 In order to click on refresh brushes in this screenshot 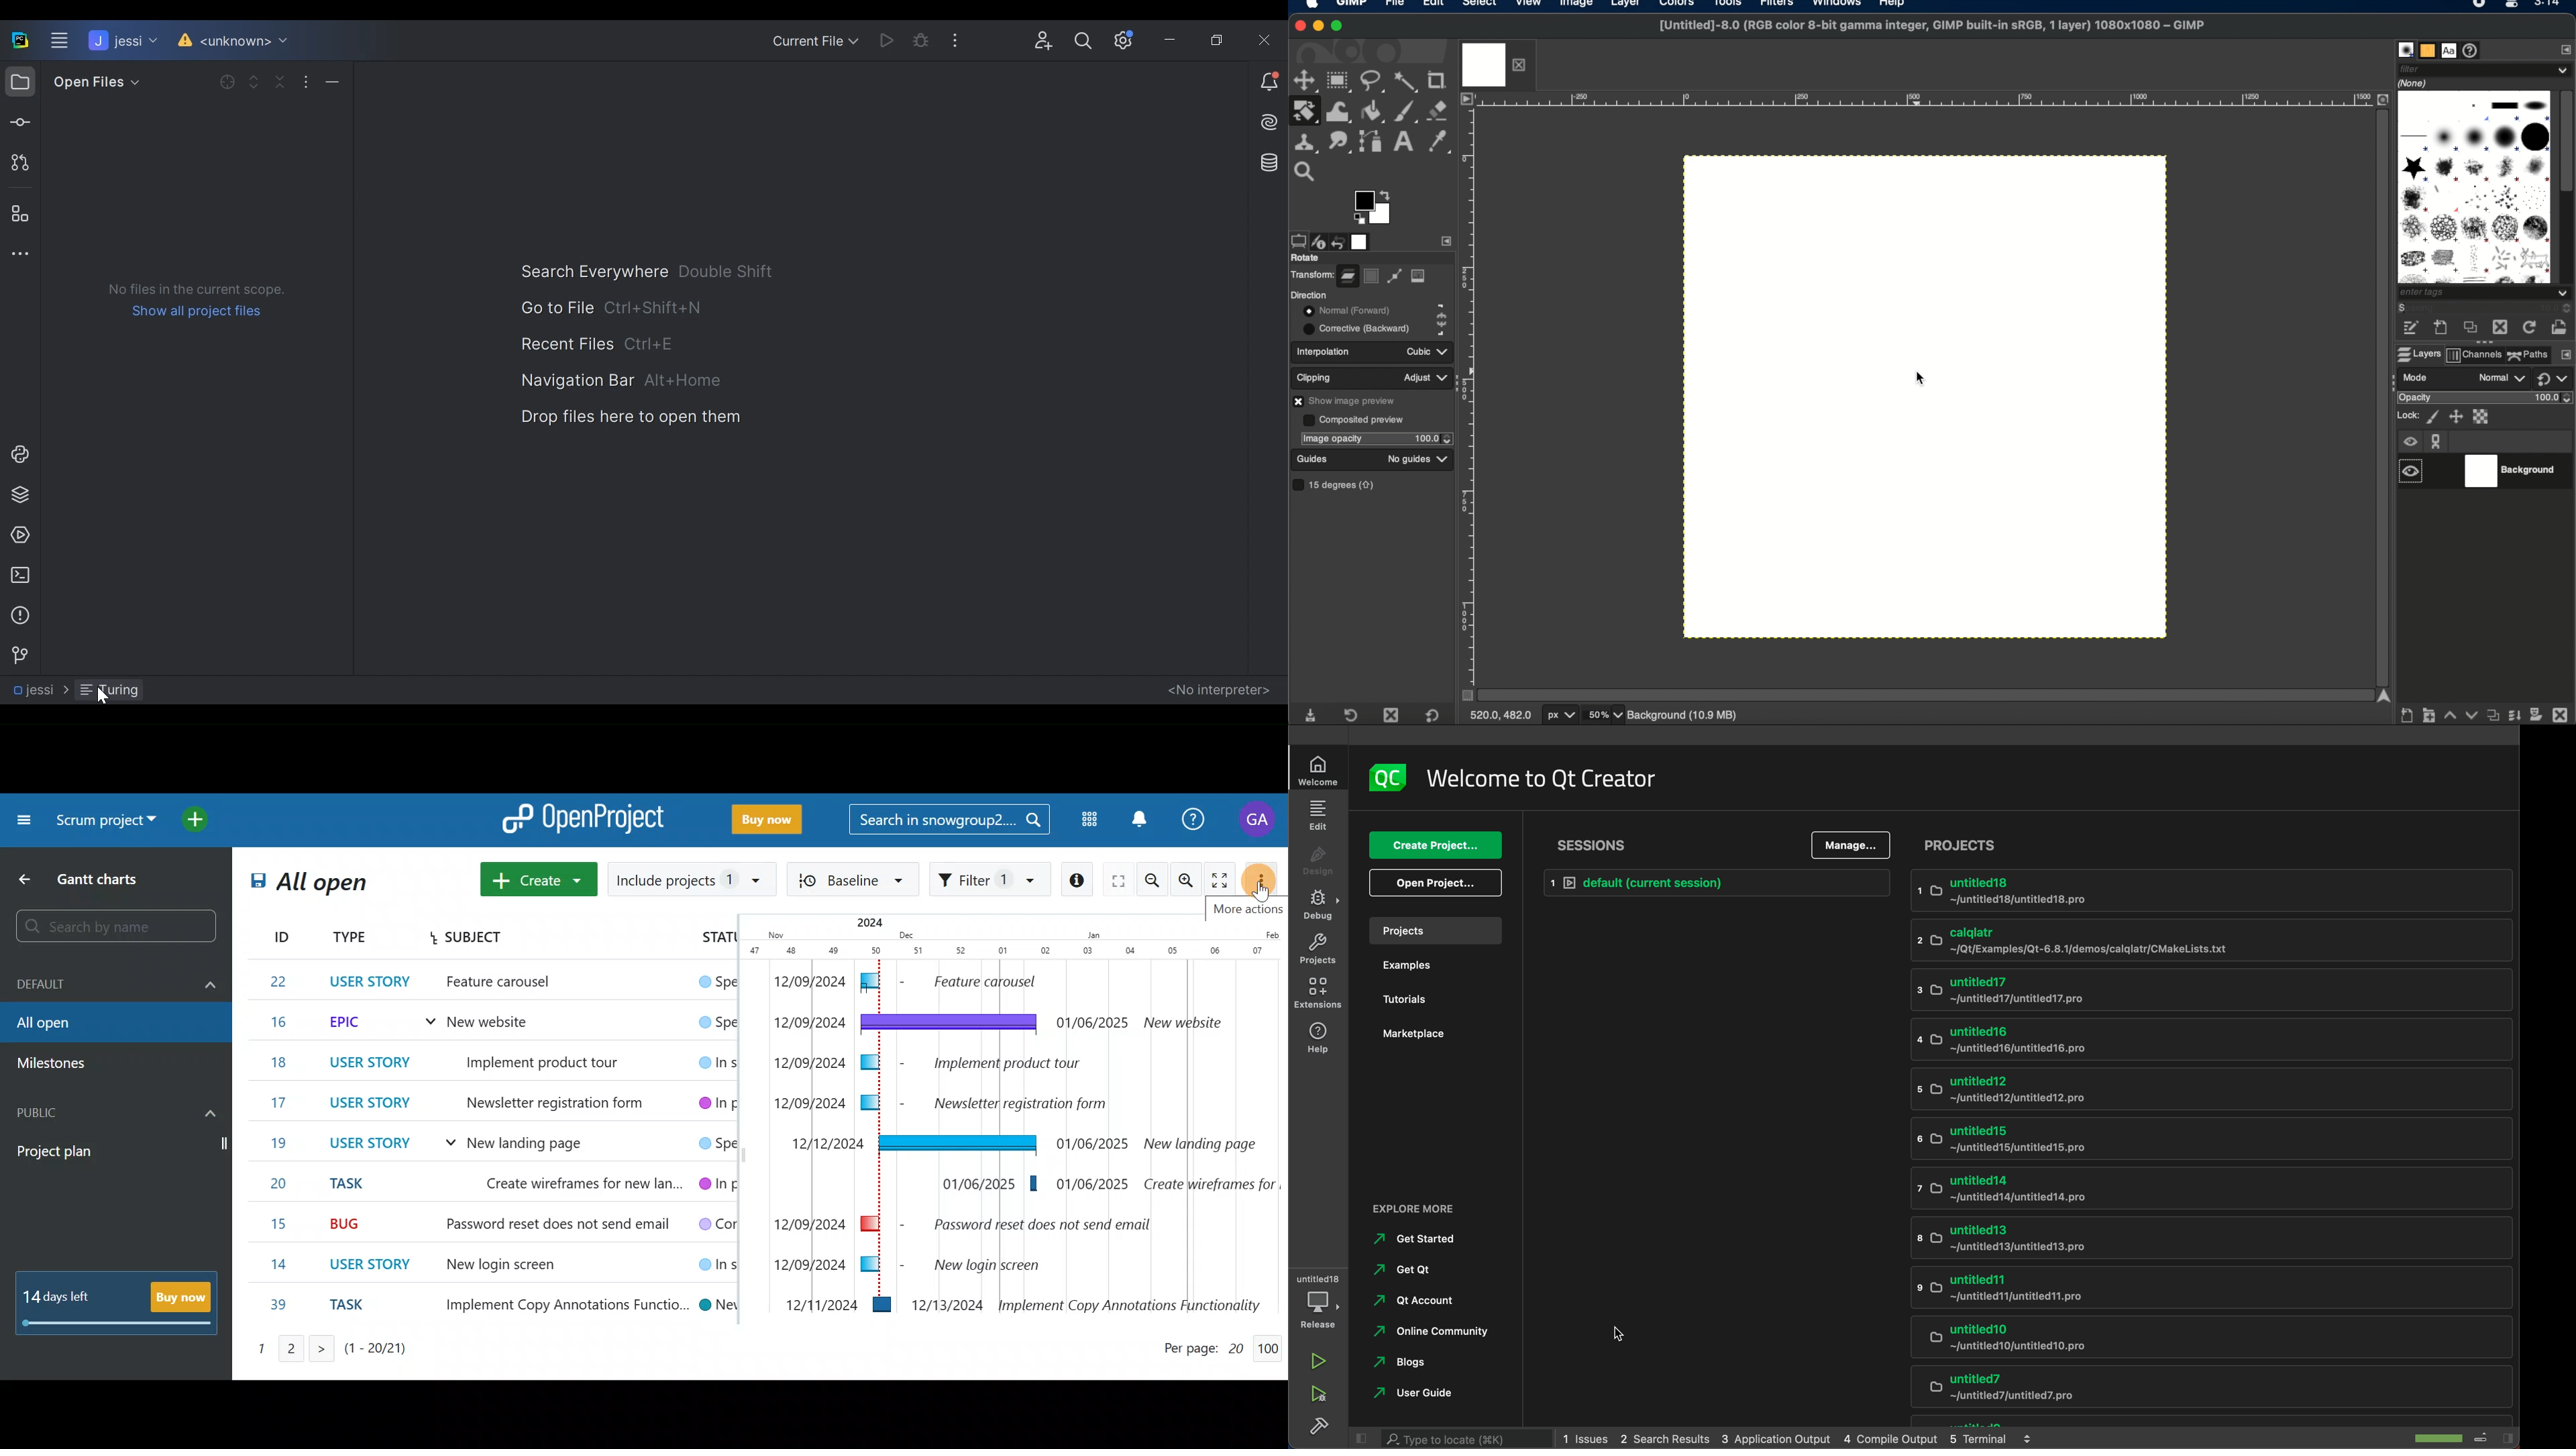, I will do `click(2527, 328)`.